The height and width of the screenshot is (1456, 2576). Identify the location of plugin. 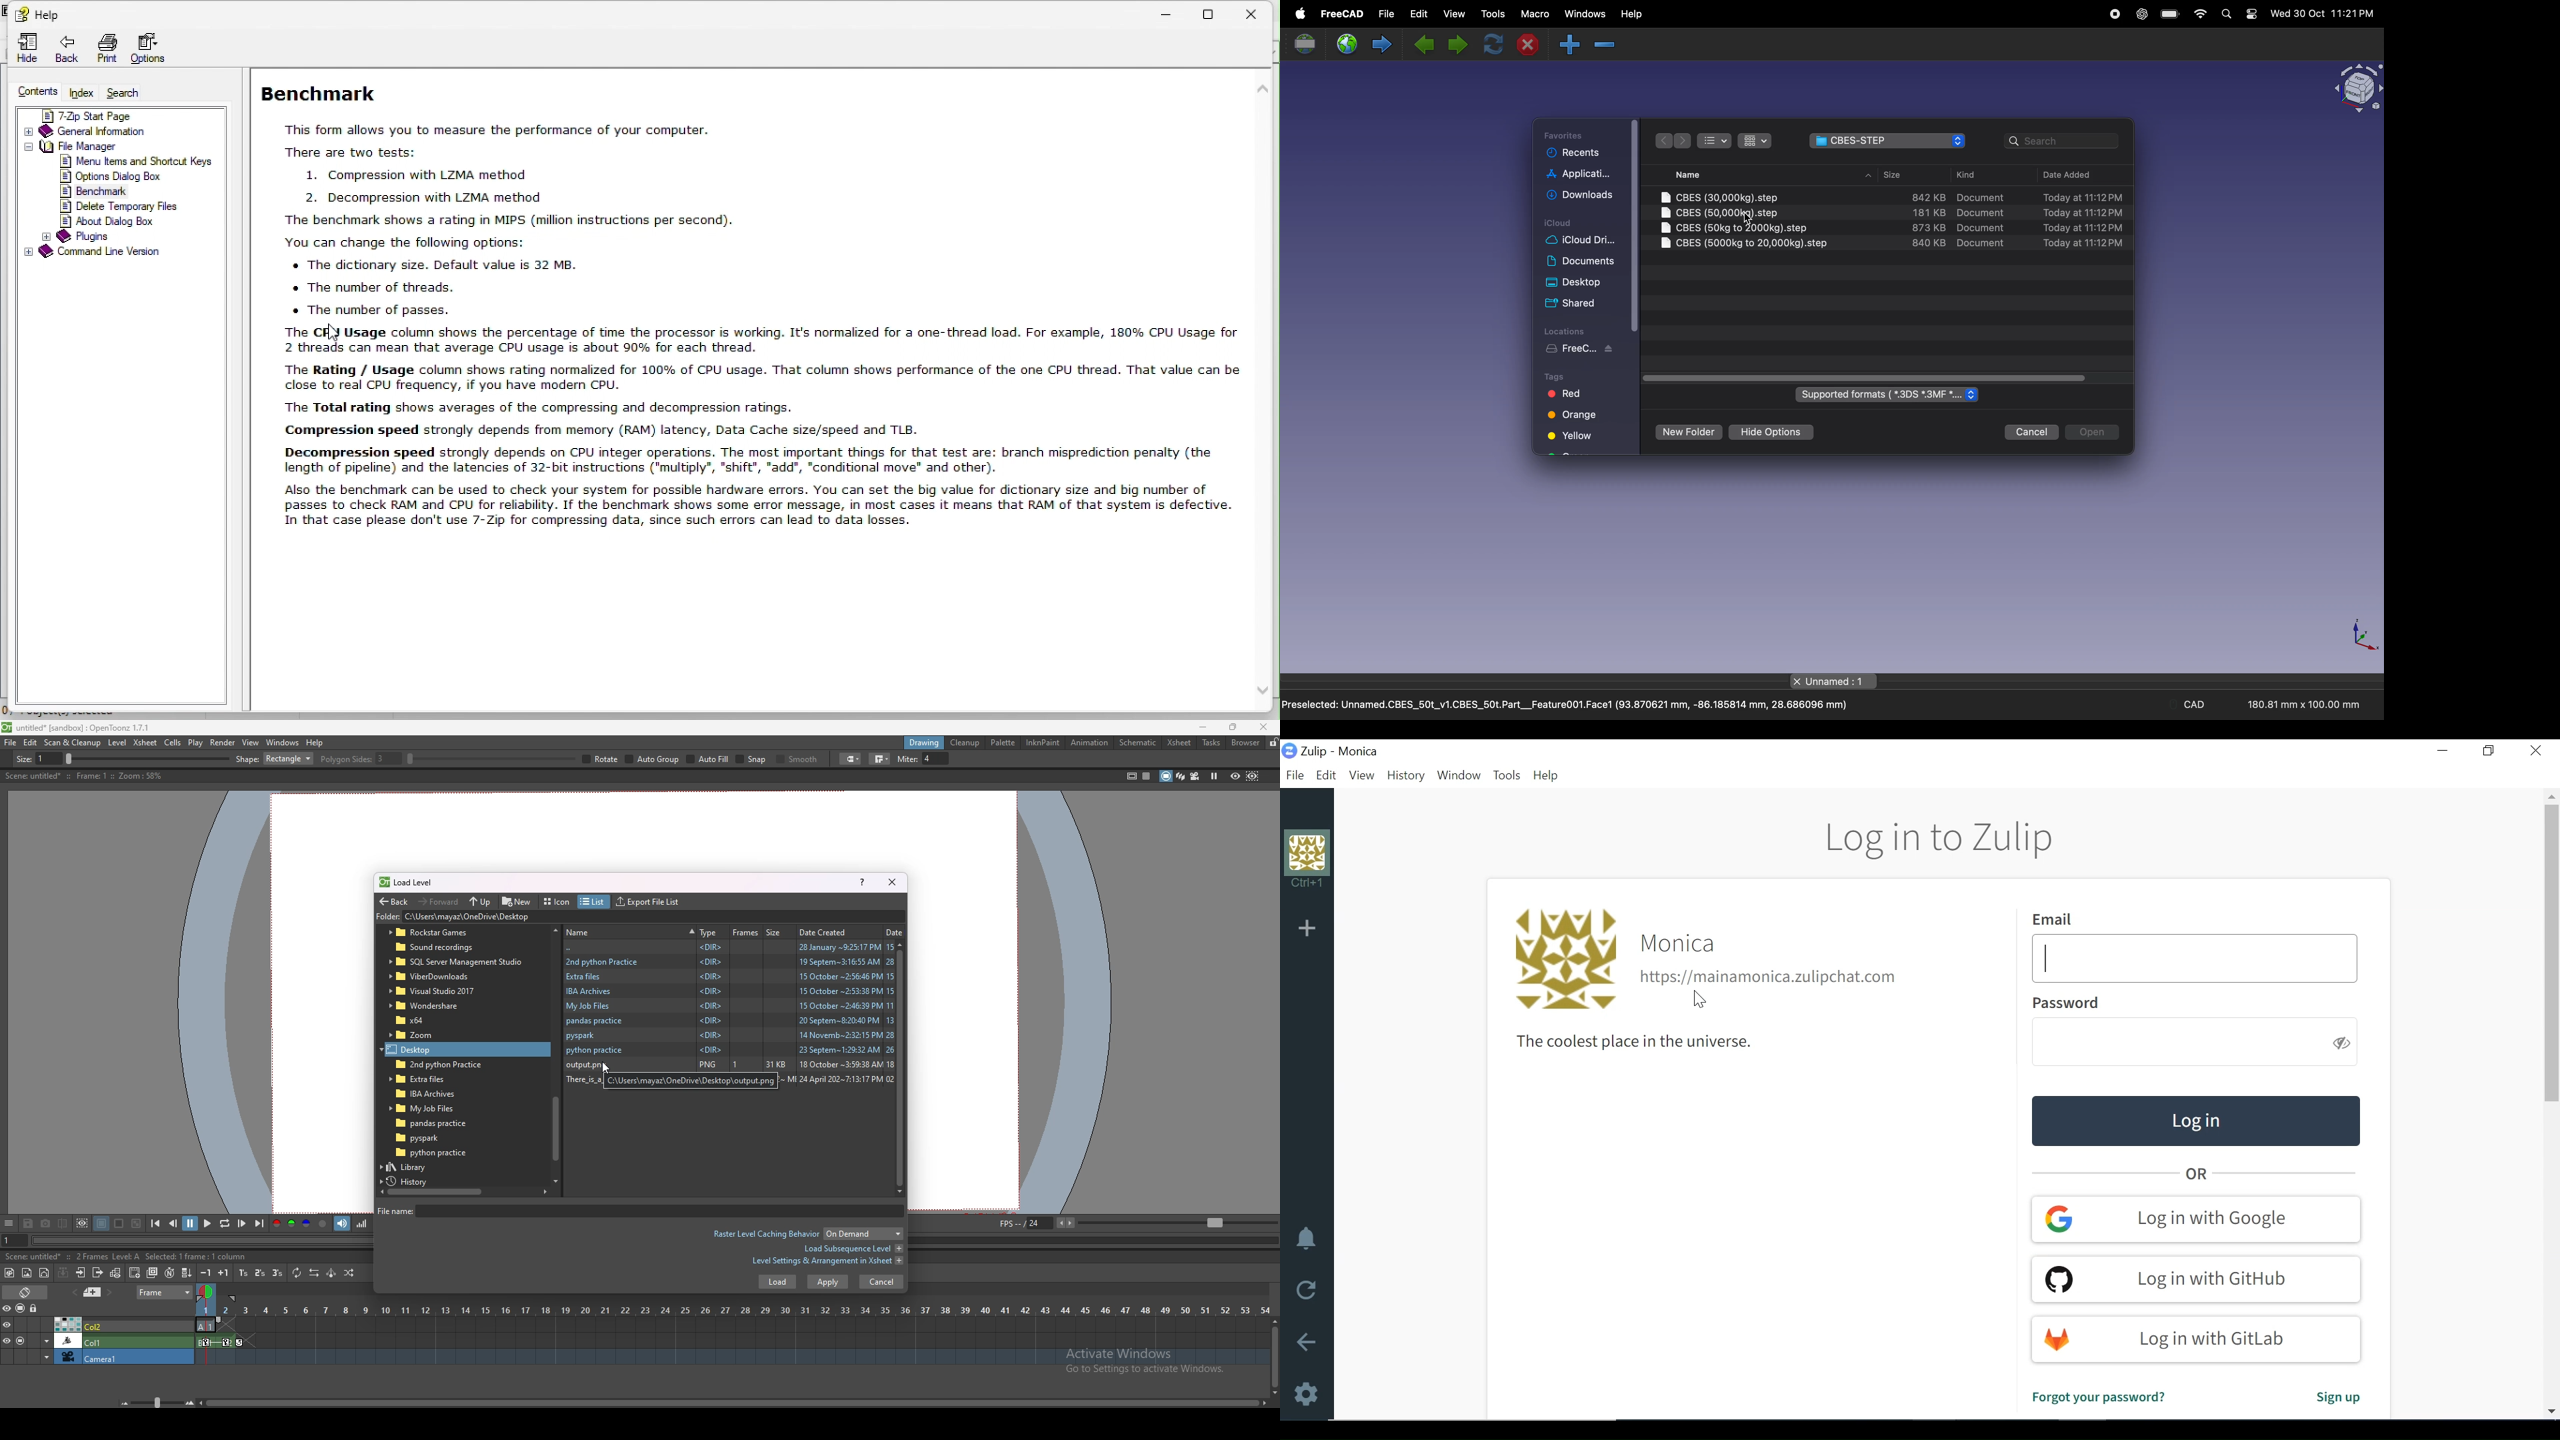
(79, 236).